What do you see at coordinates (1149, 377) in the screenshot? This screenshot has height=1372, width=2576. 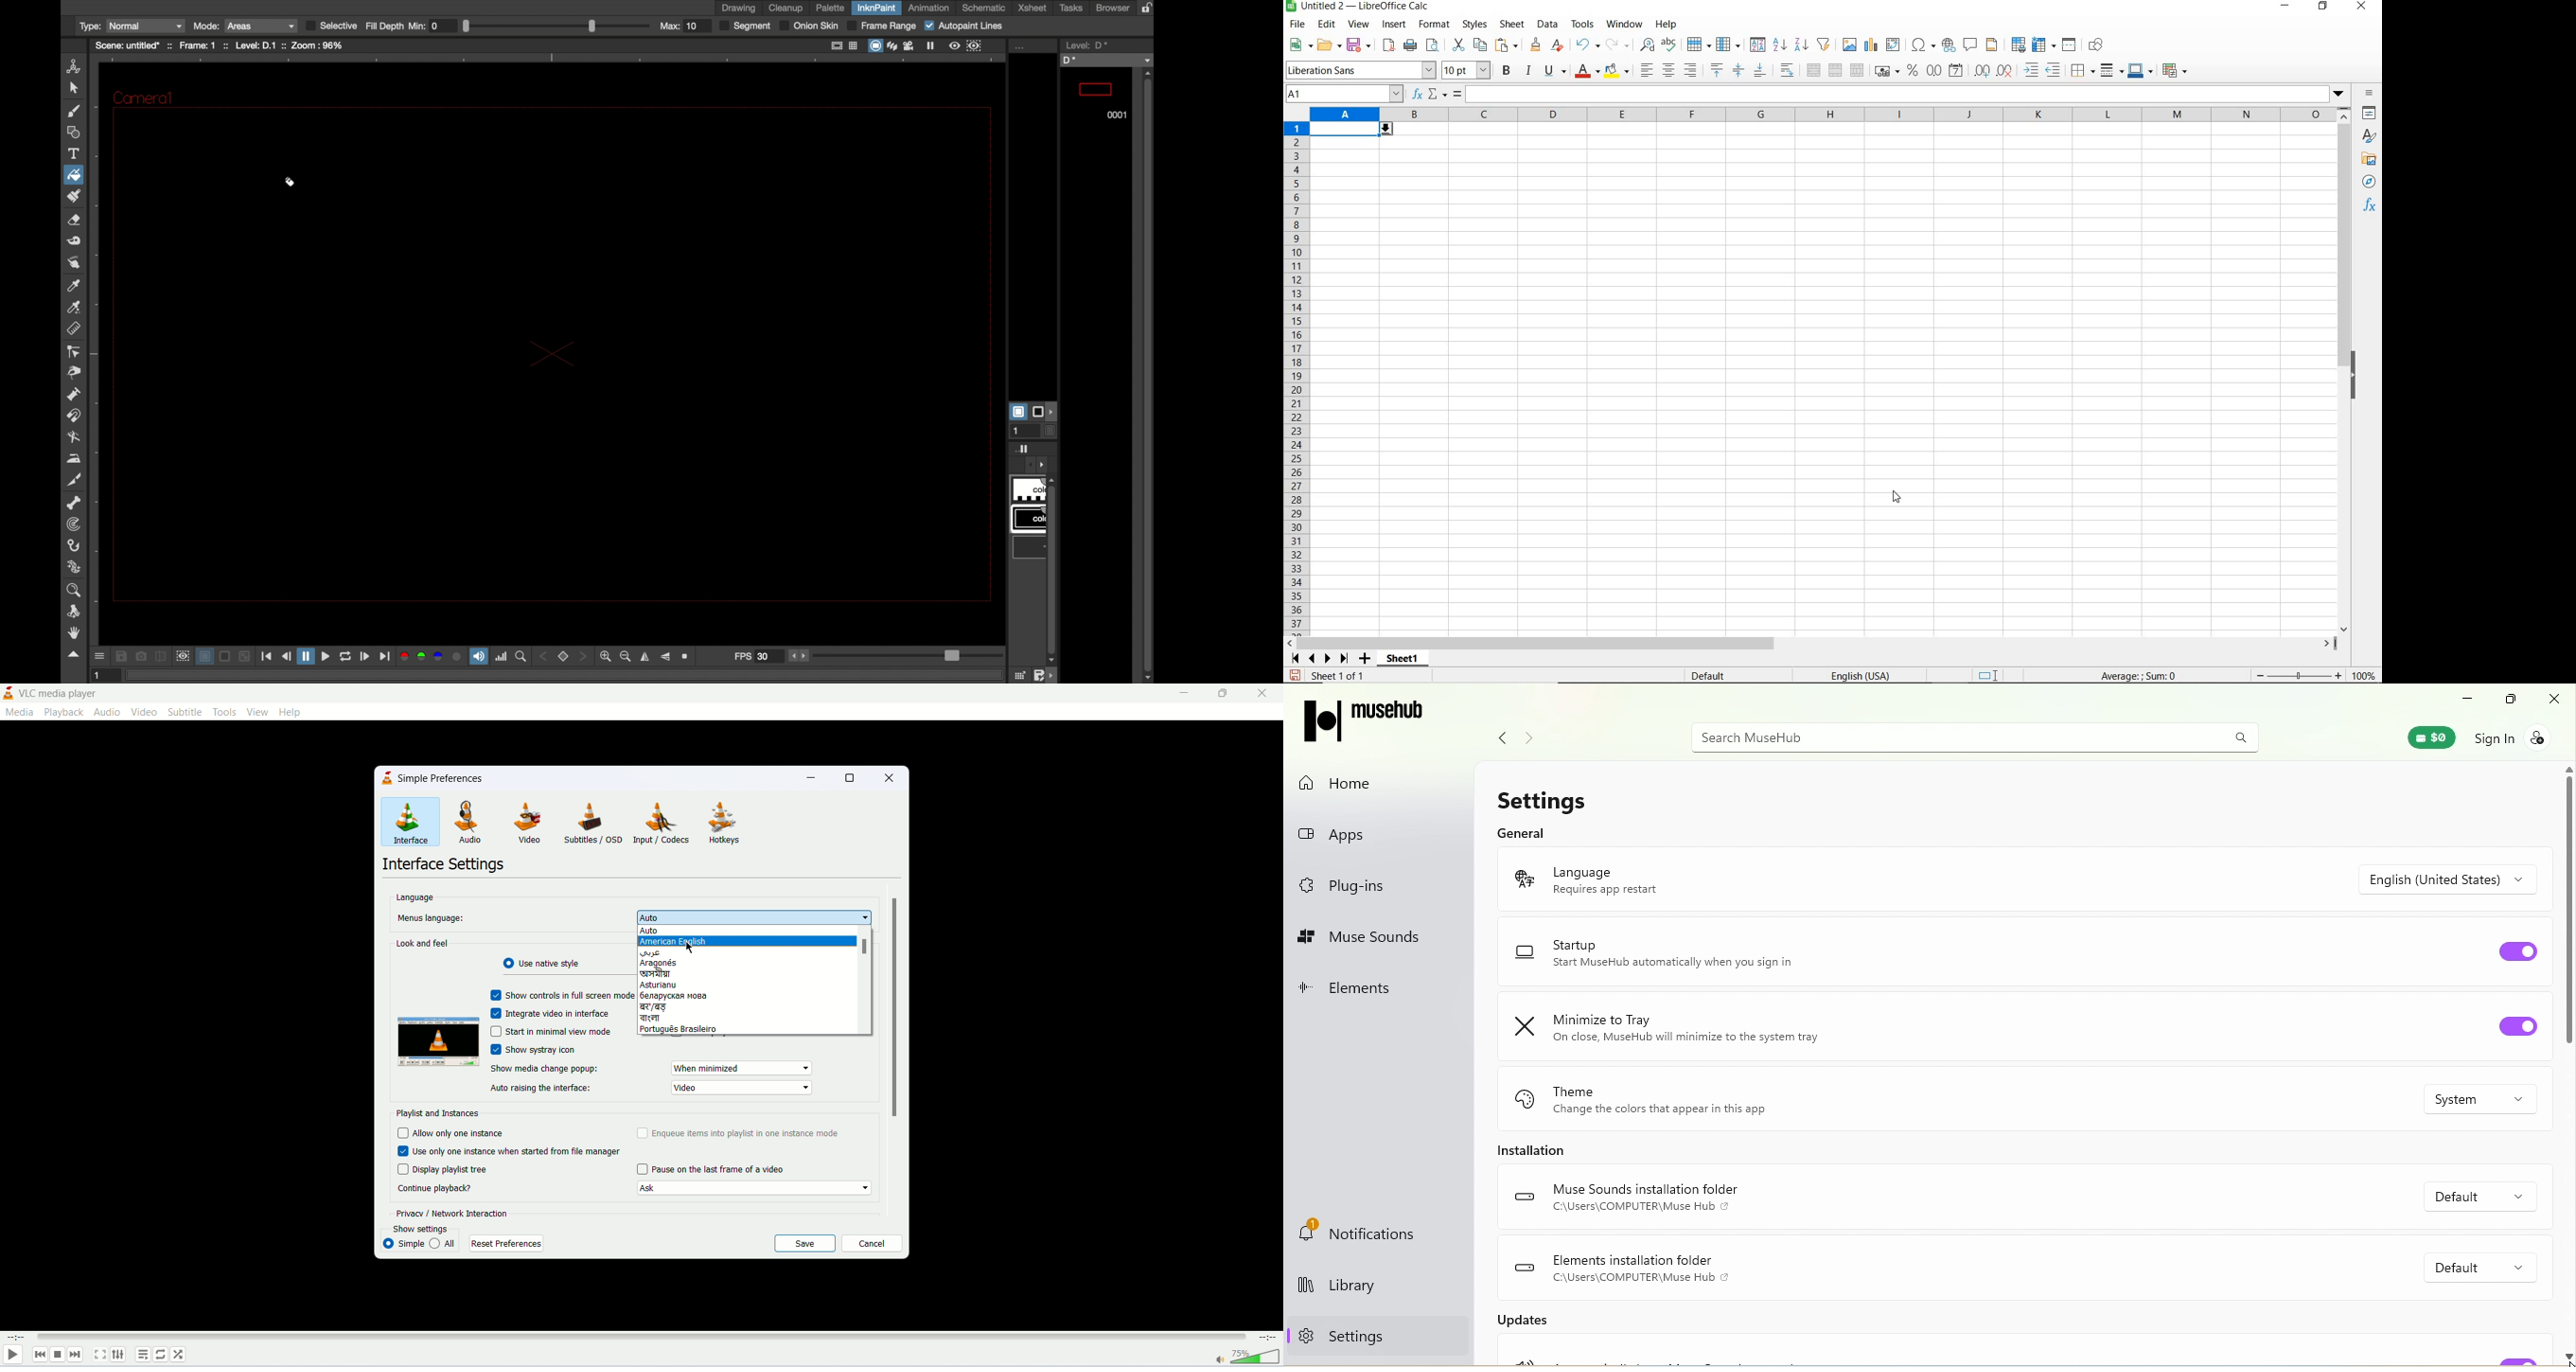 I see `vertical scrollbar` at bounding box center [1149, 377].